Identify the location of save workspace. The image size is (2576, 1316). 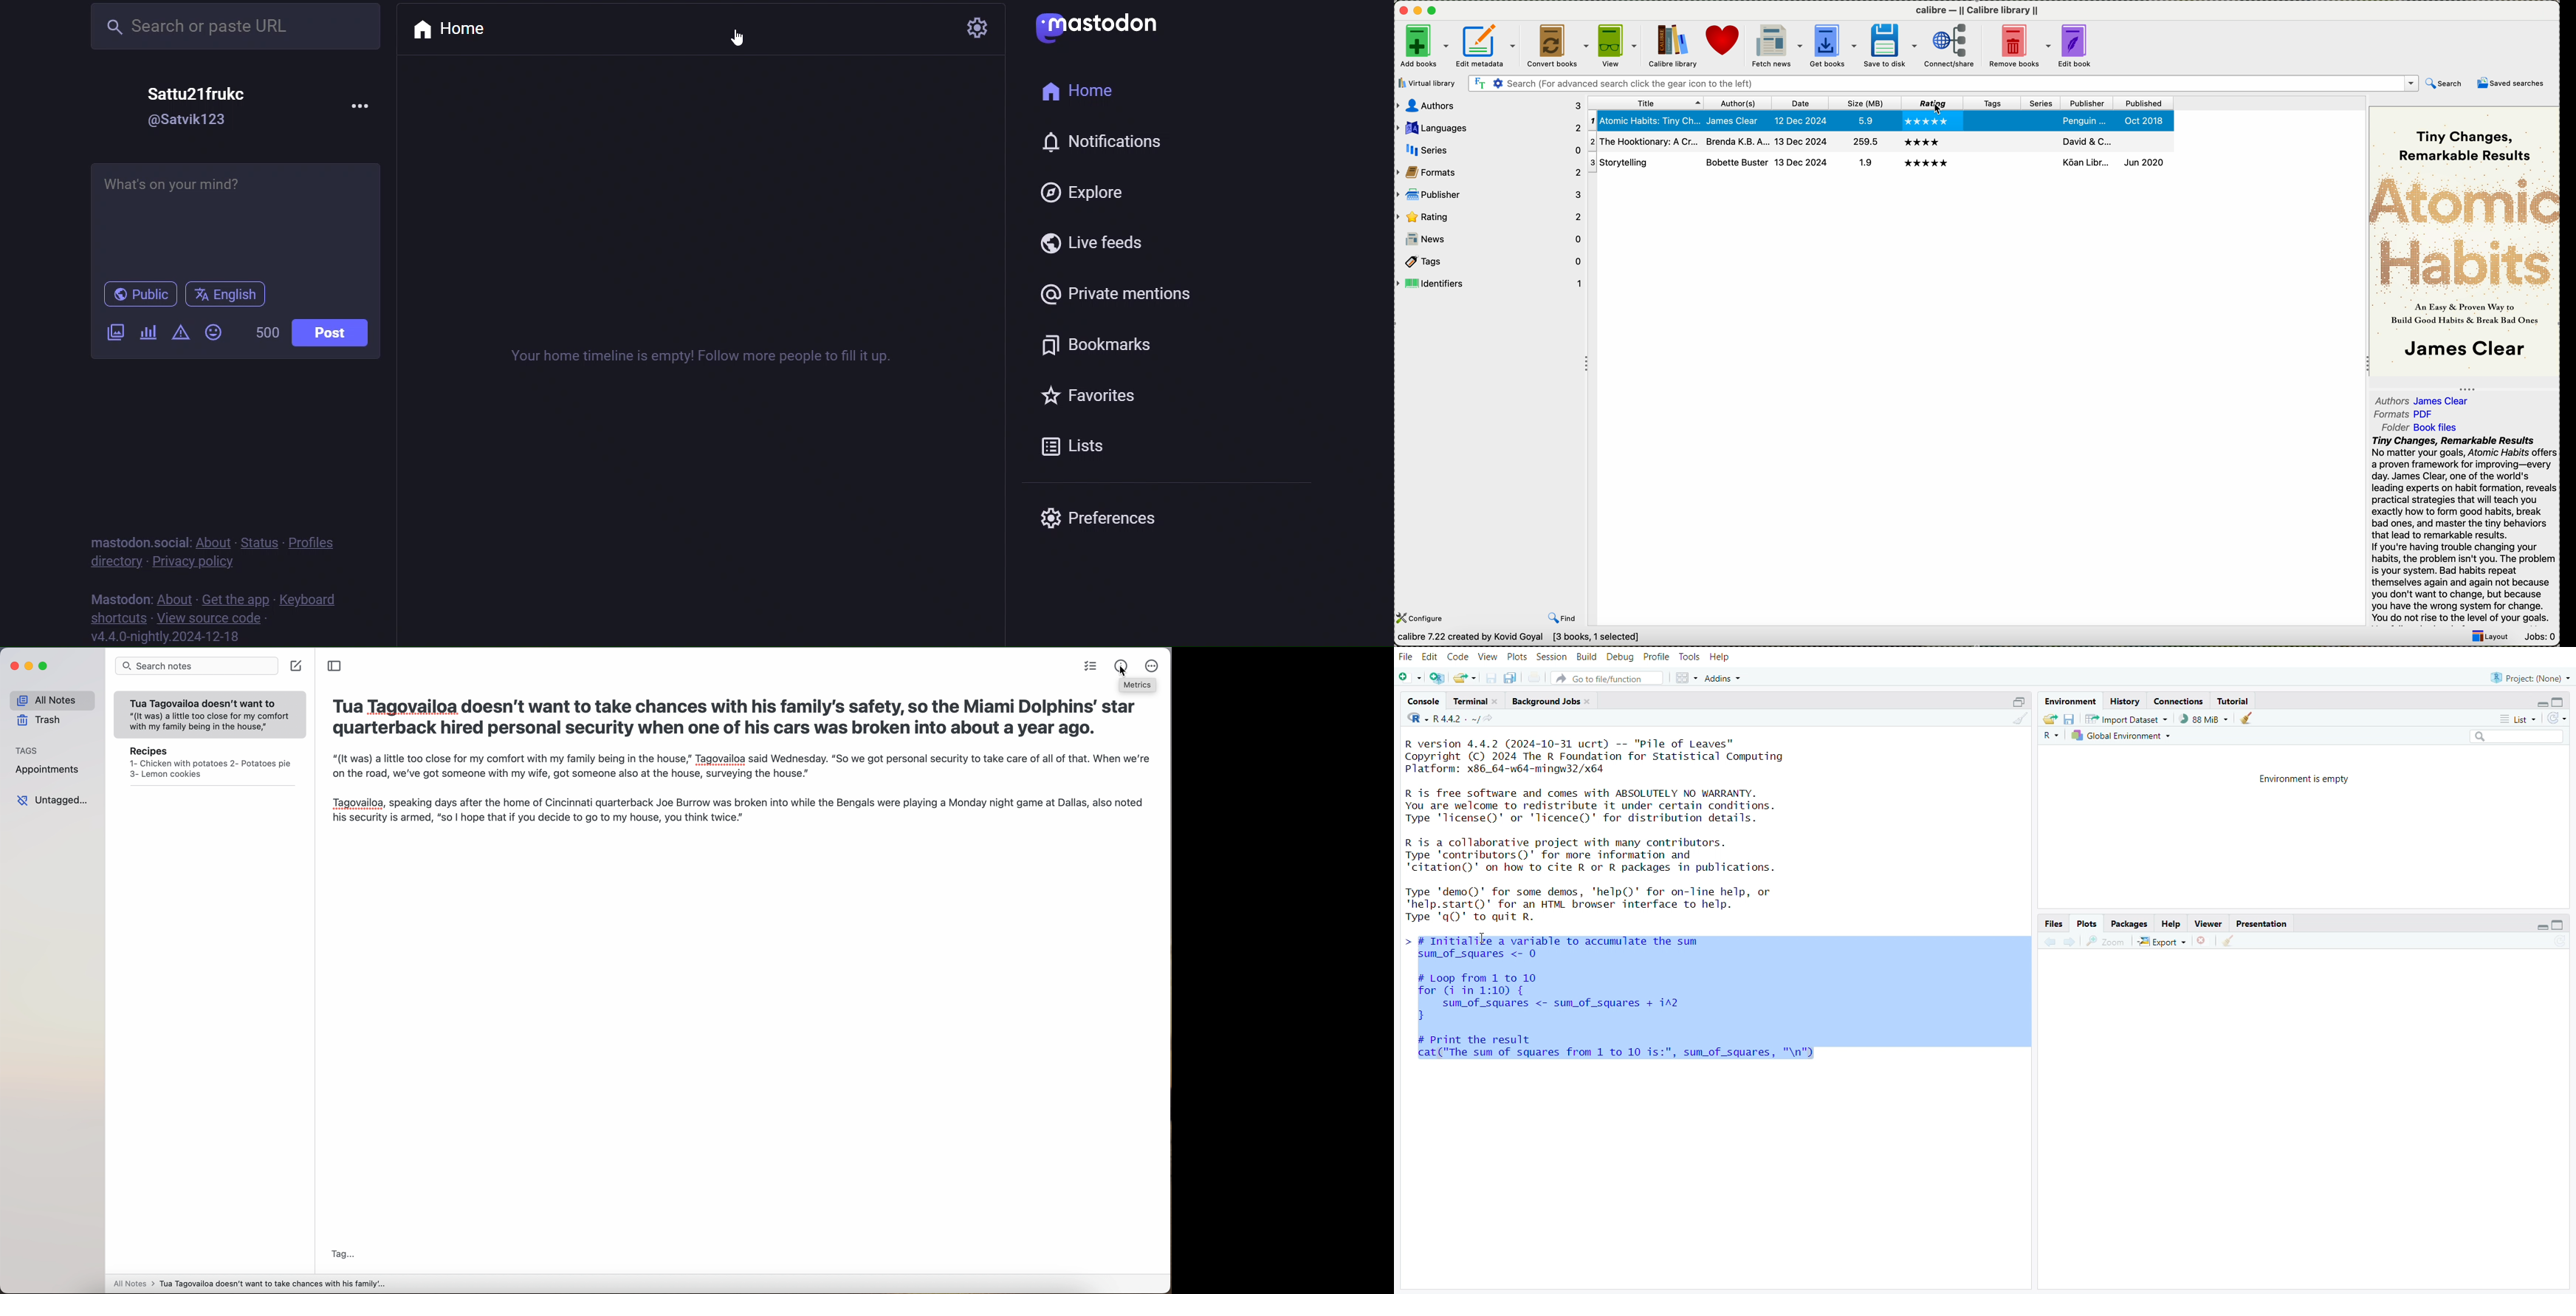
(2071, 719).